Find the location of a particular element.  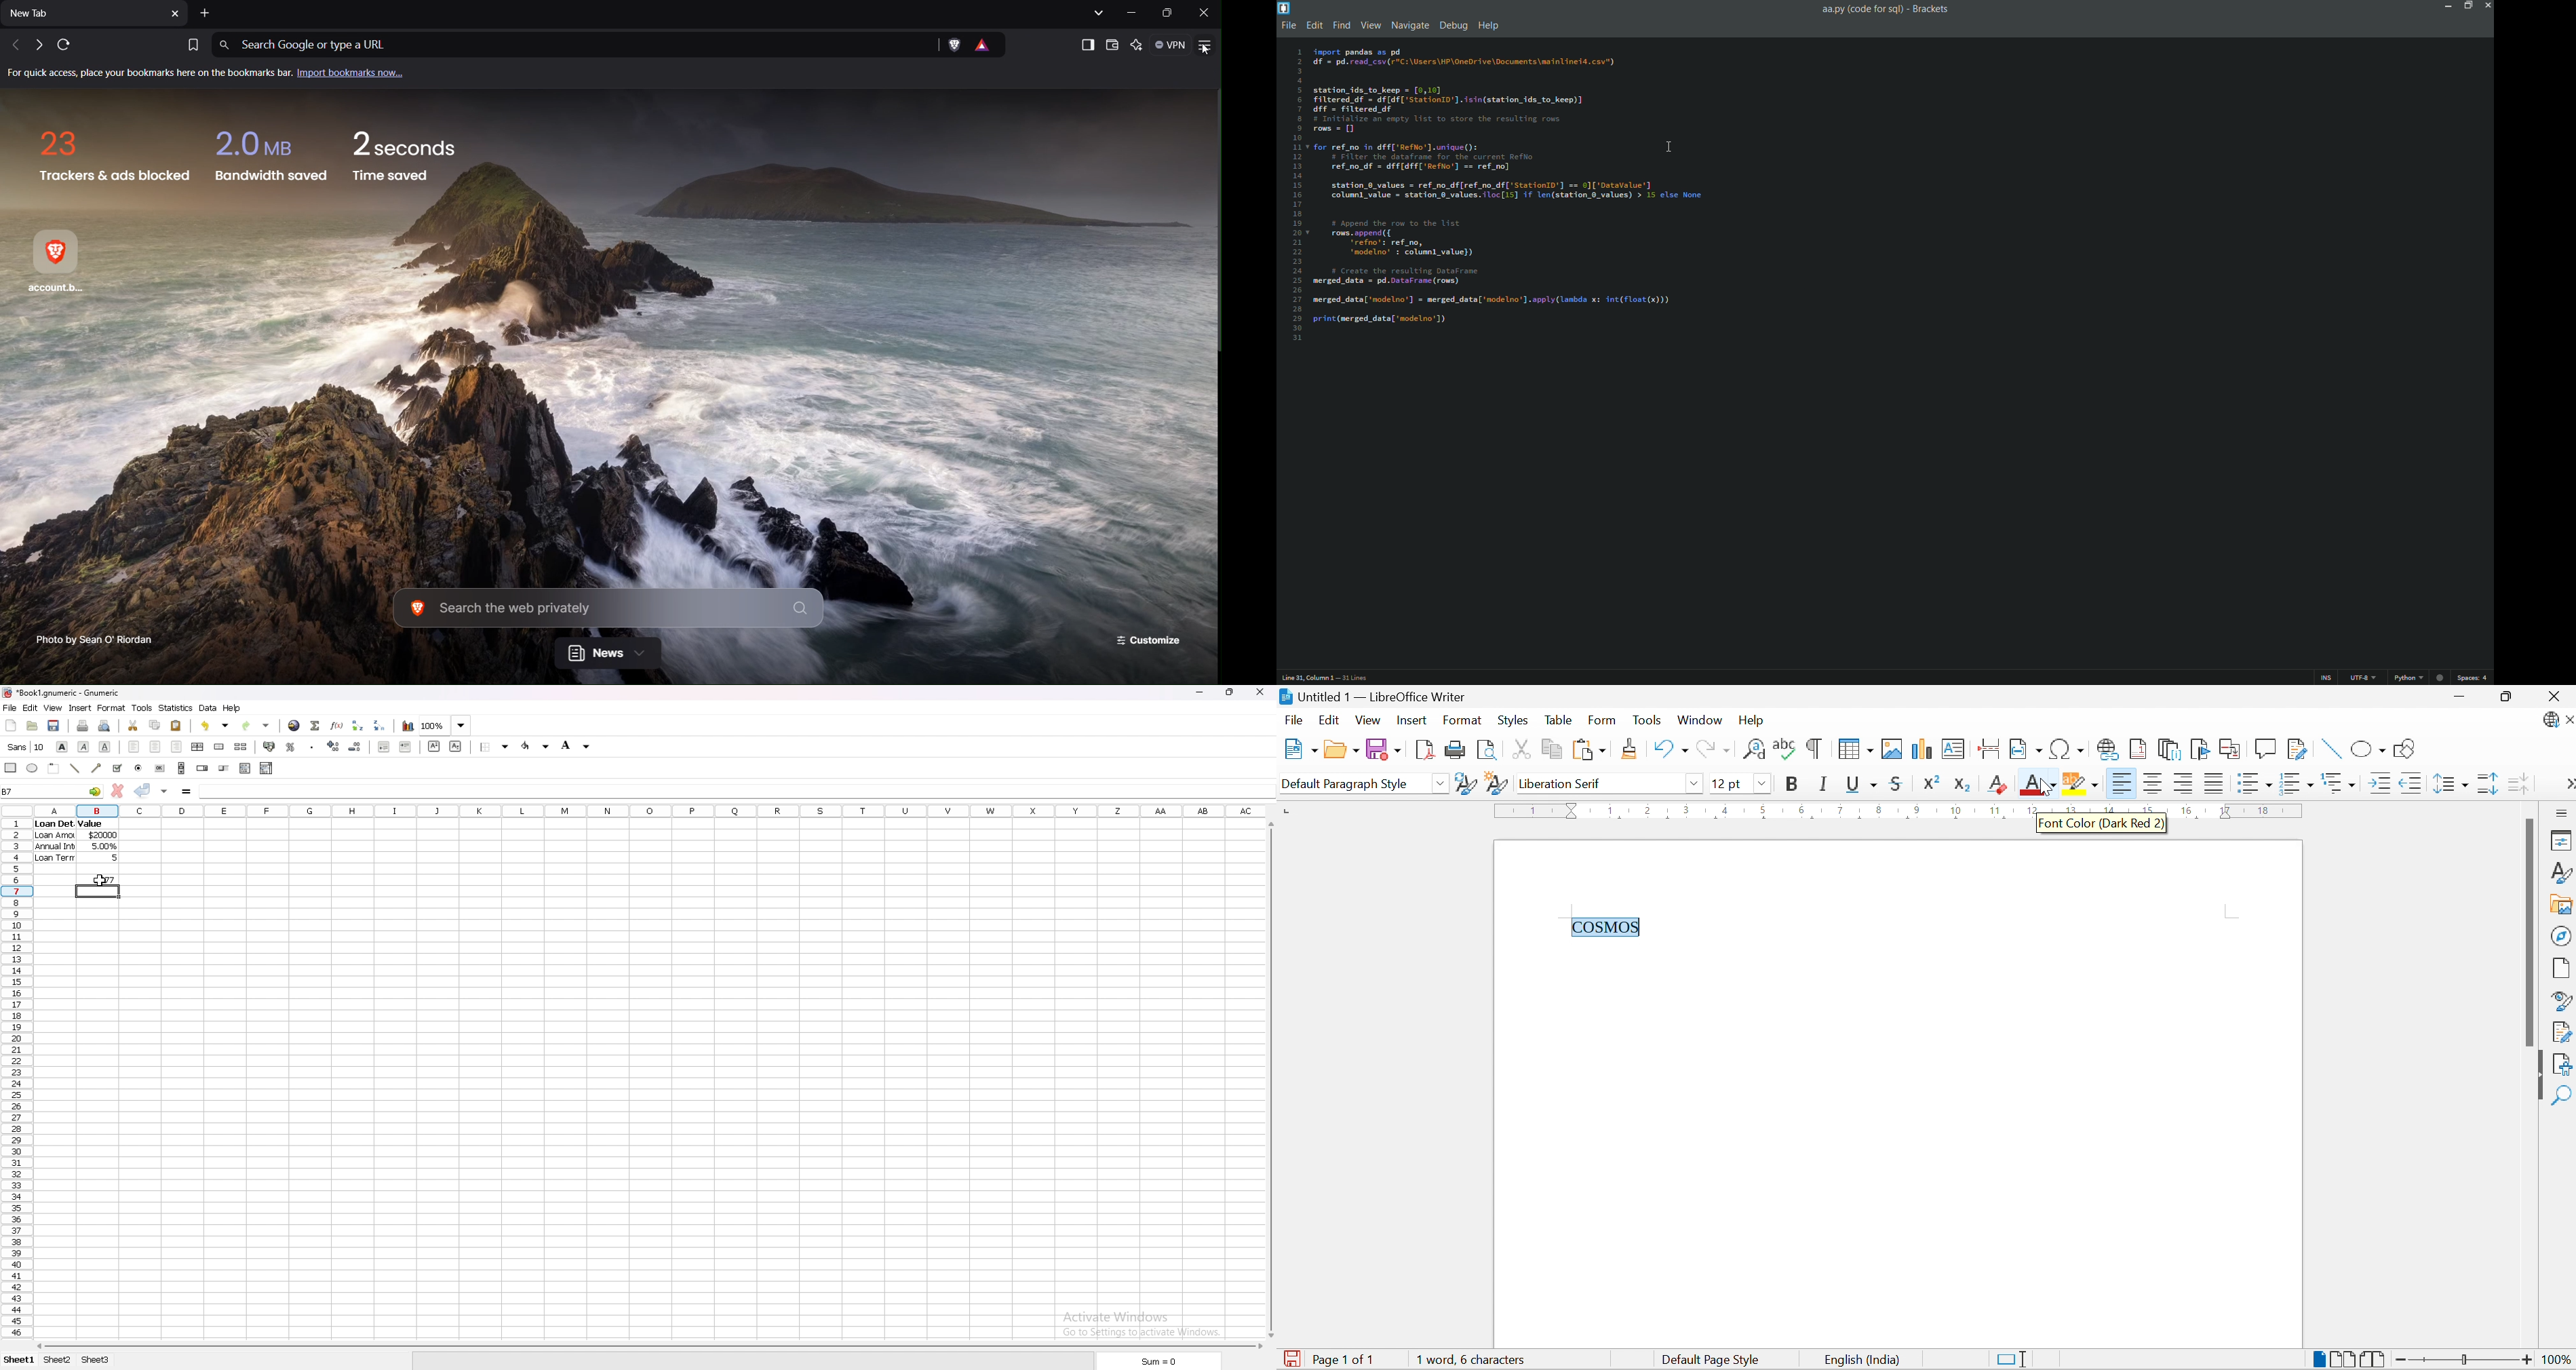

1 is located at coordinates (1611, 809).